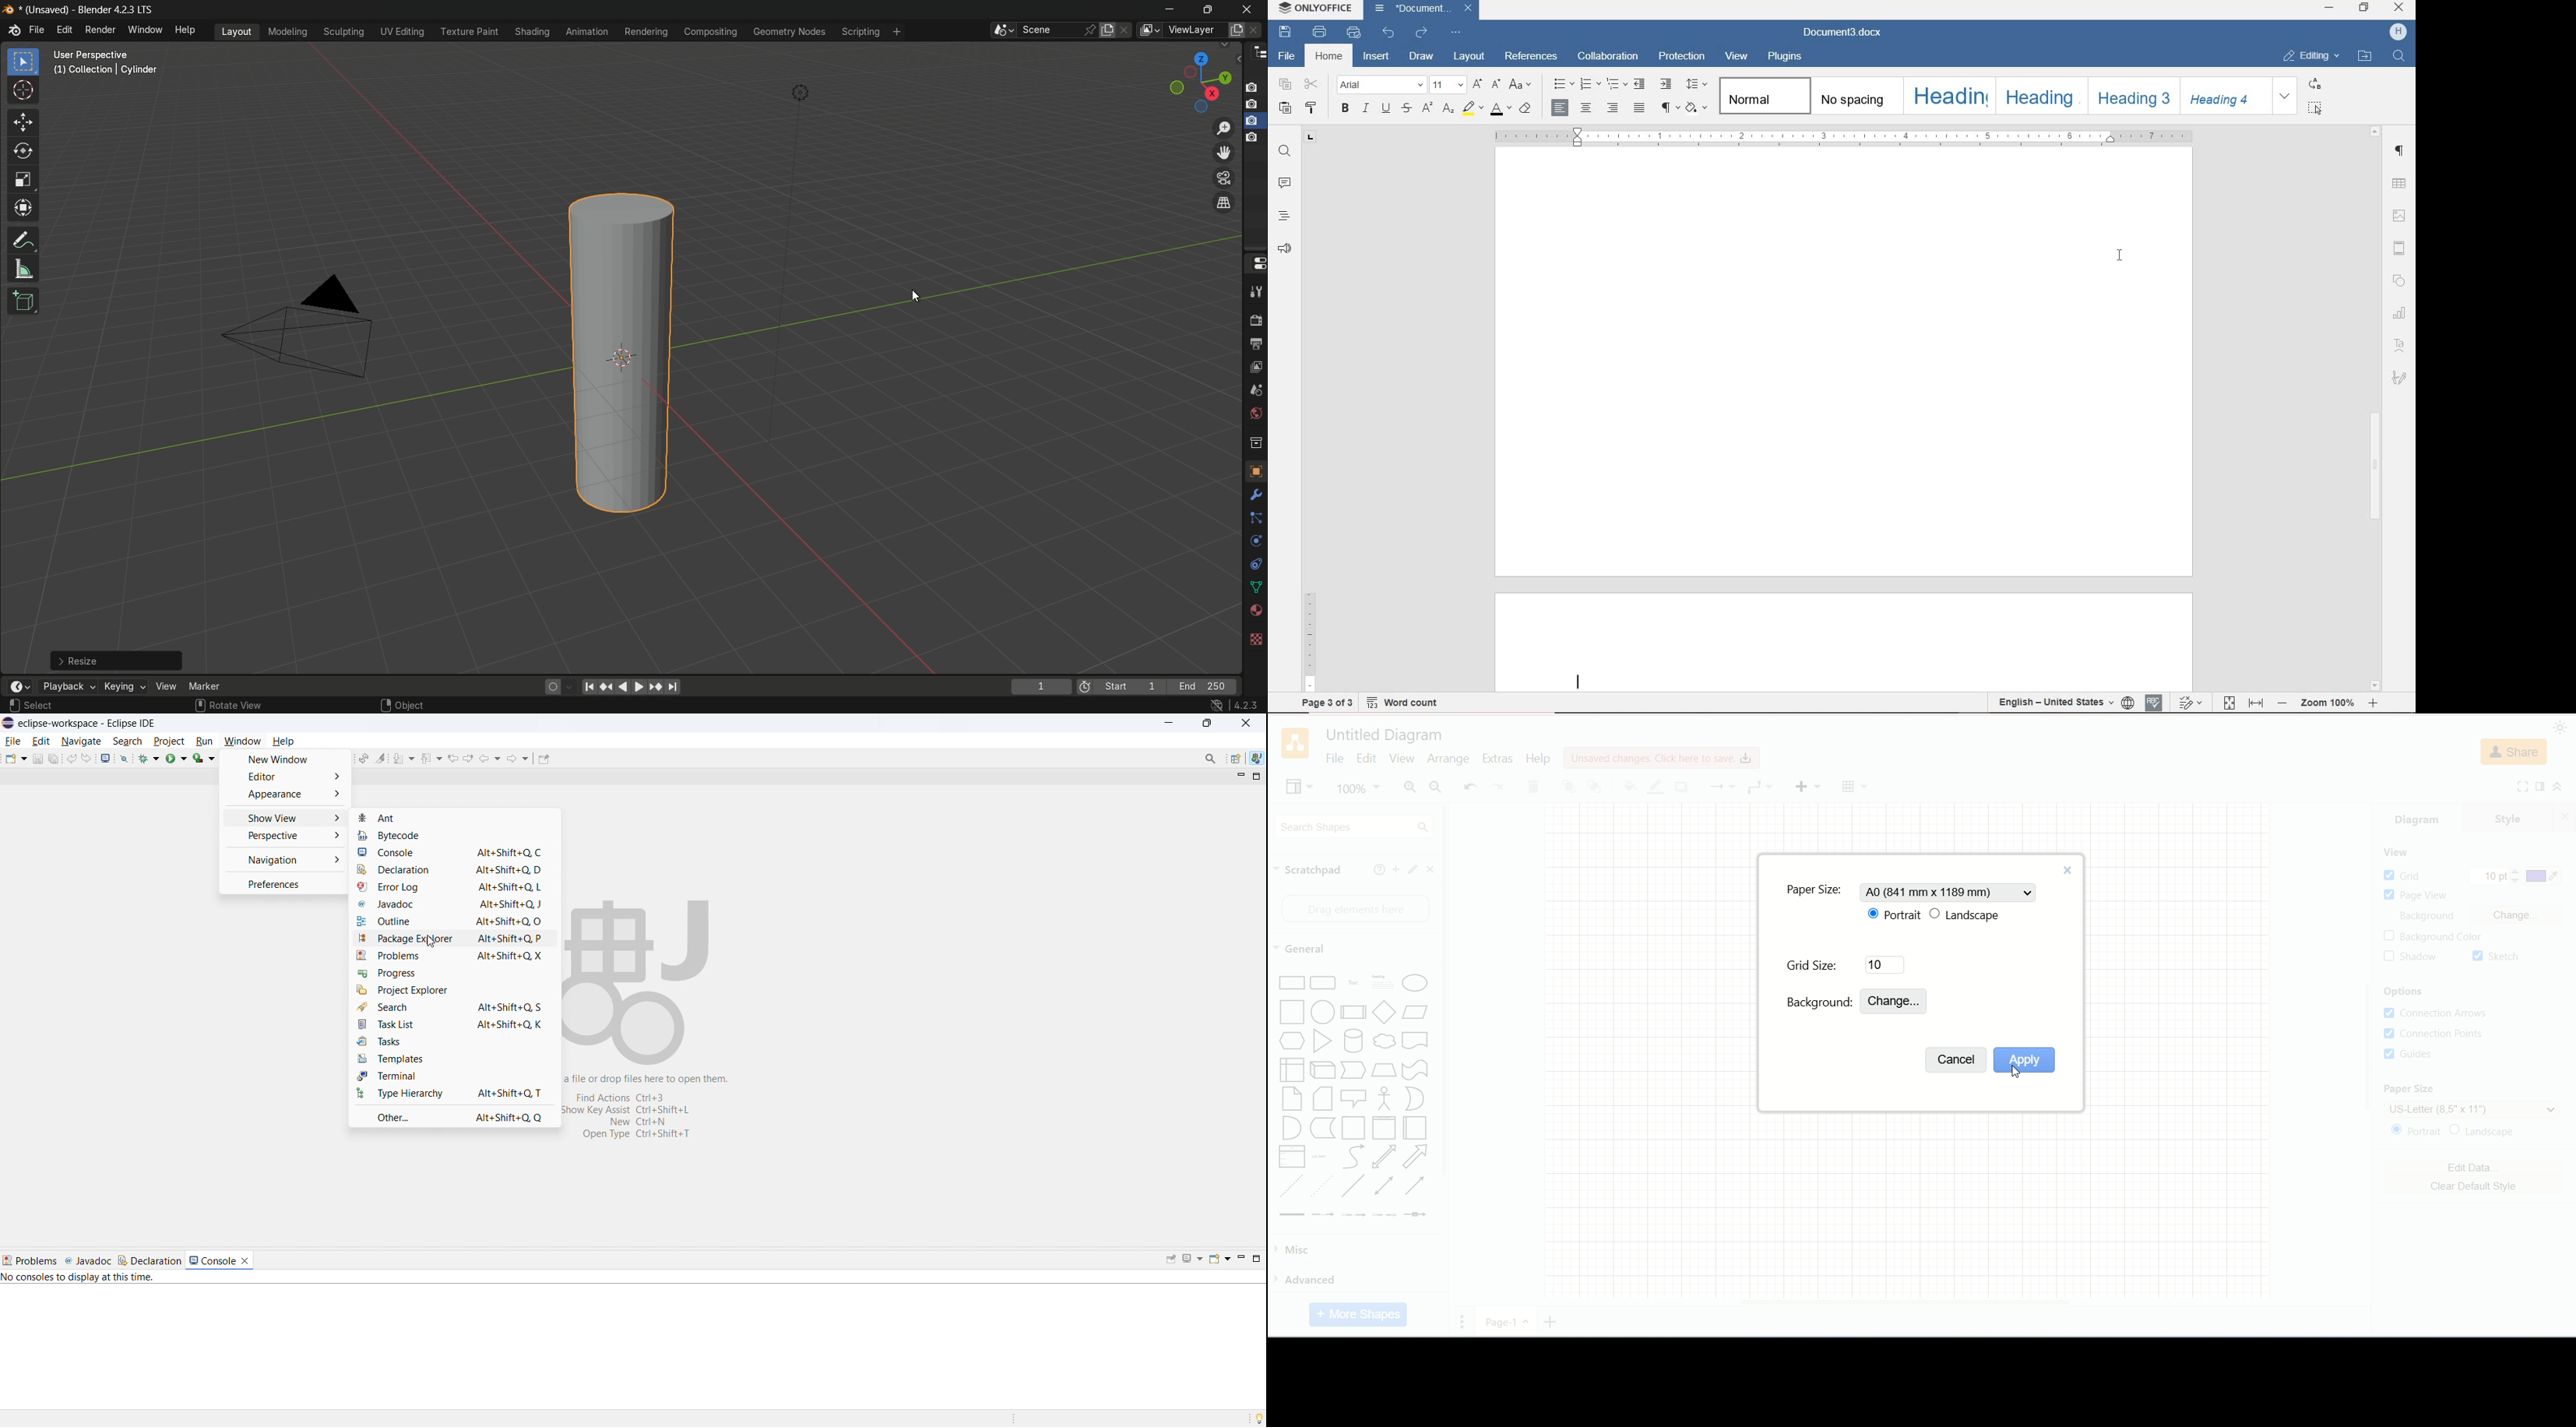 The image size is (2576, 1428). Describe the element at coordinates (1345, 109) in the screenshot. I see `BOLD` at that location.